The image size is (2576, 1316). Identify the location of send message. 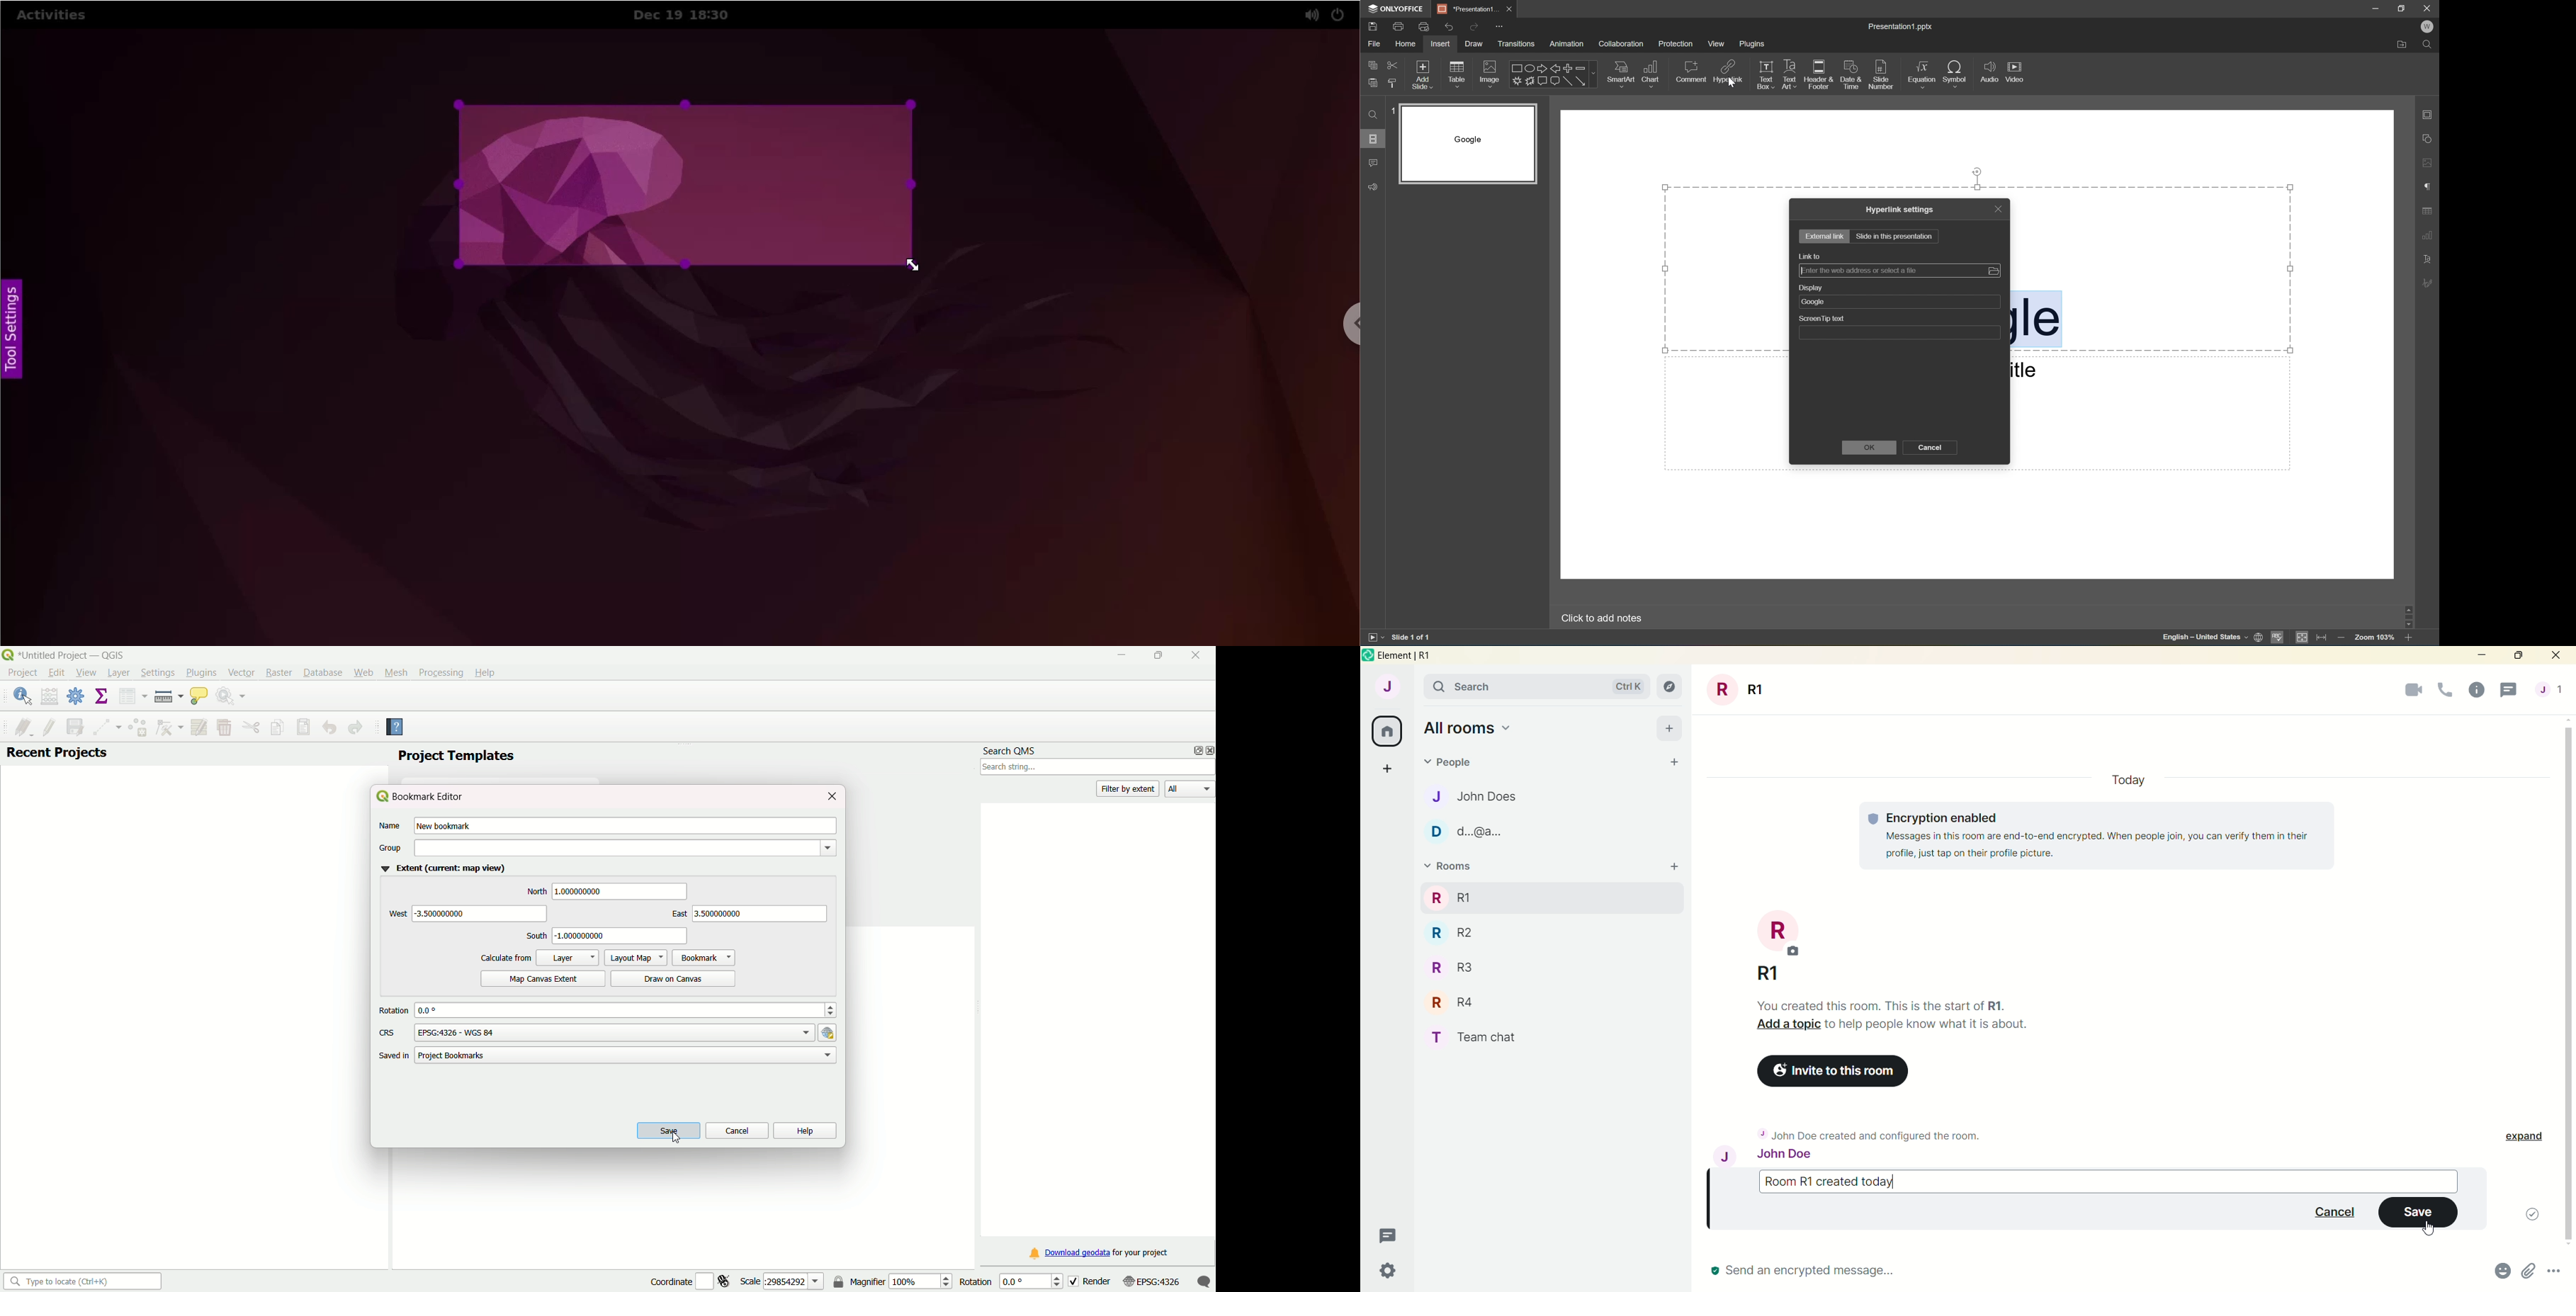
(1818, 1272).